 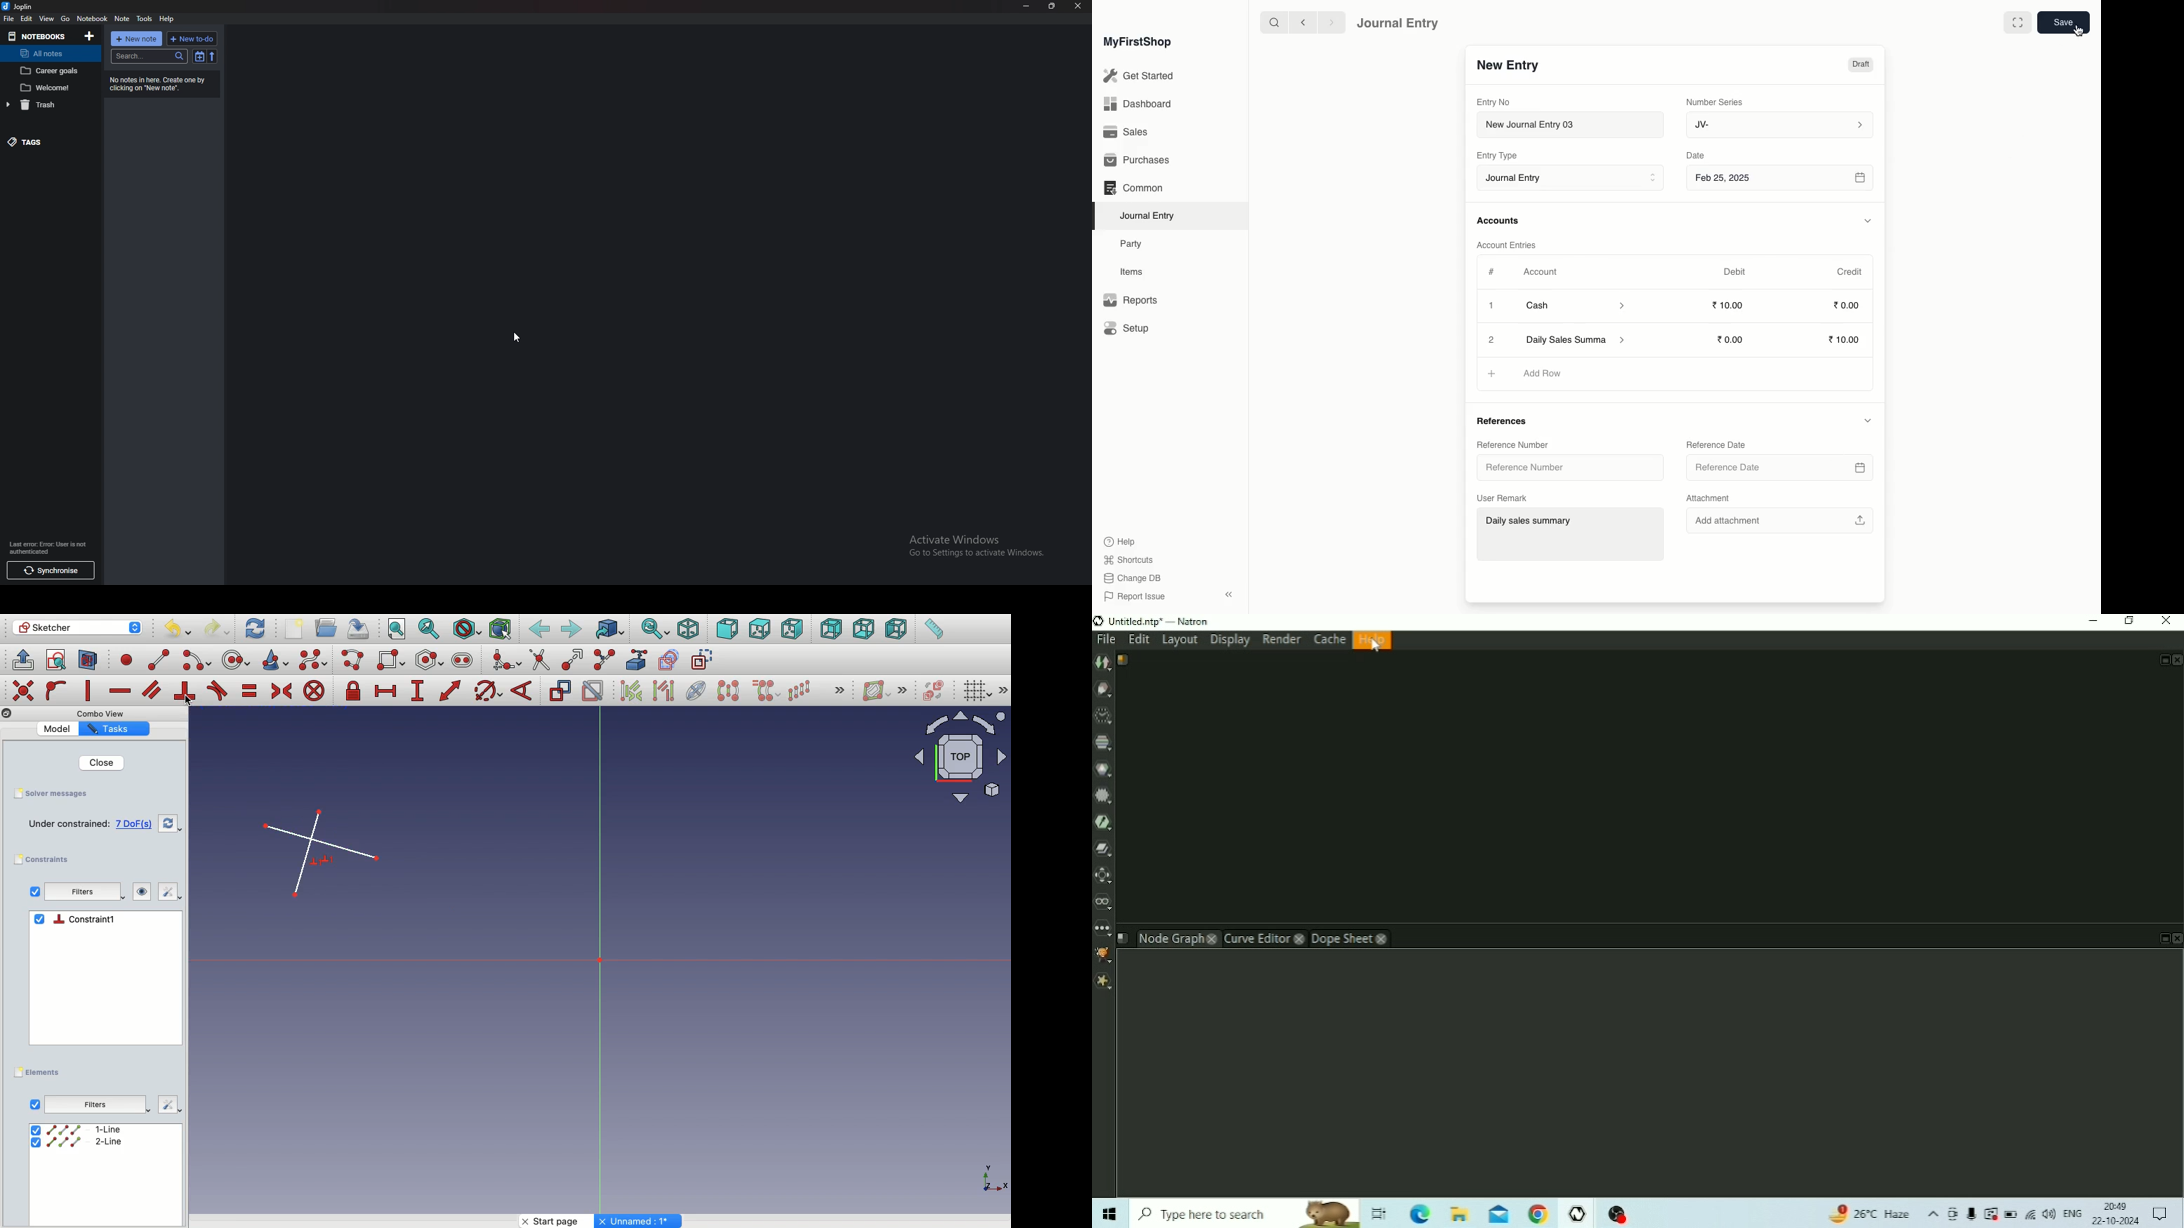 I want to click on Symmetry, so click(x=728, y=691).